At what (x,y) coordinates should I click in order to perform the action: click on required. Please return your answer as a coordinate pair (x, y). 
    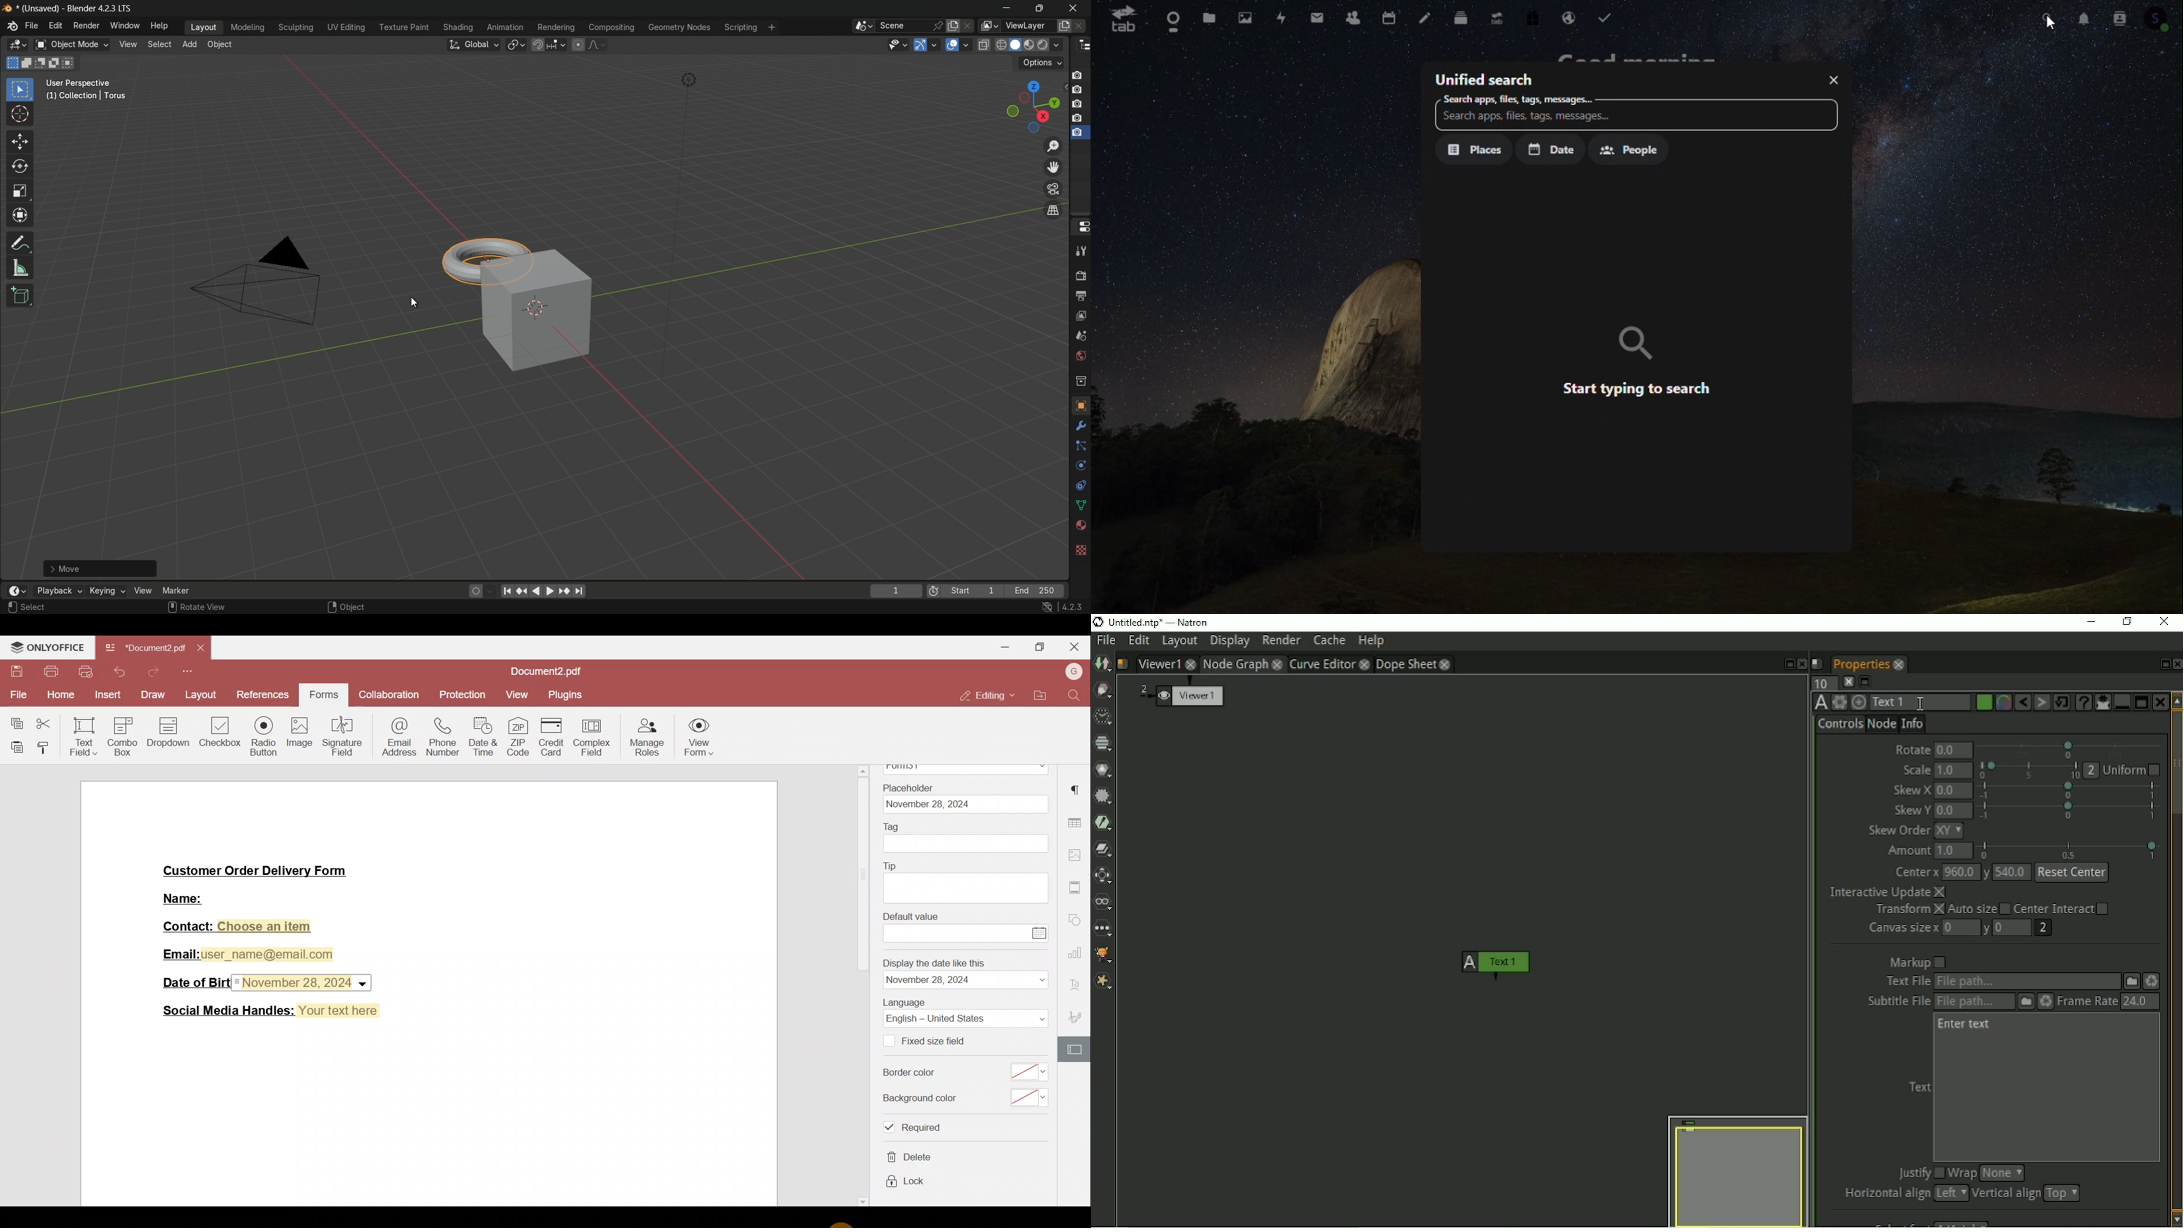
    Looking at the image, I should click on (921, 1127).